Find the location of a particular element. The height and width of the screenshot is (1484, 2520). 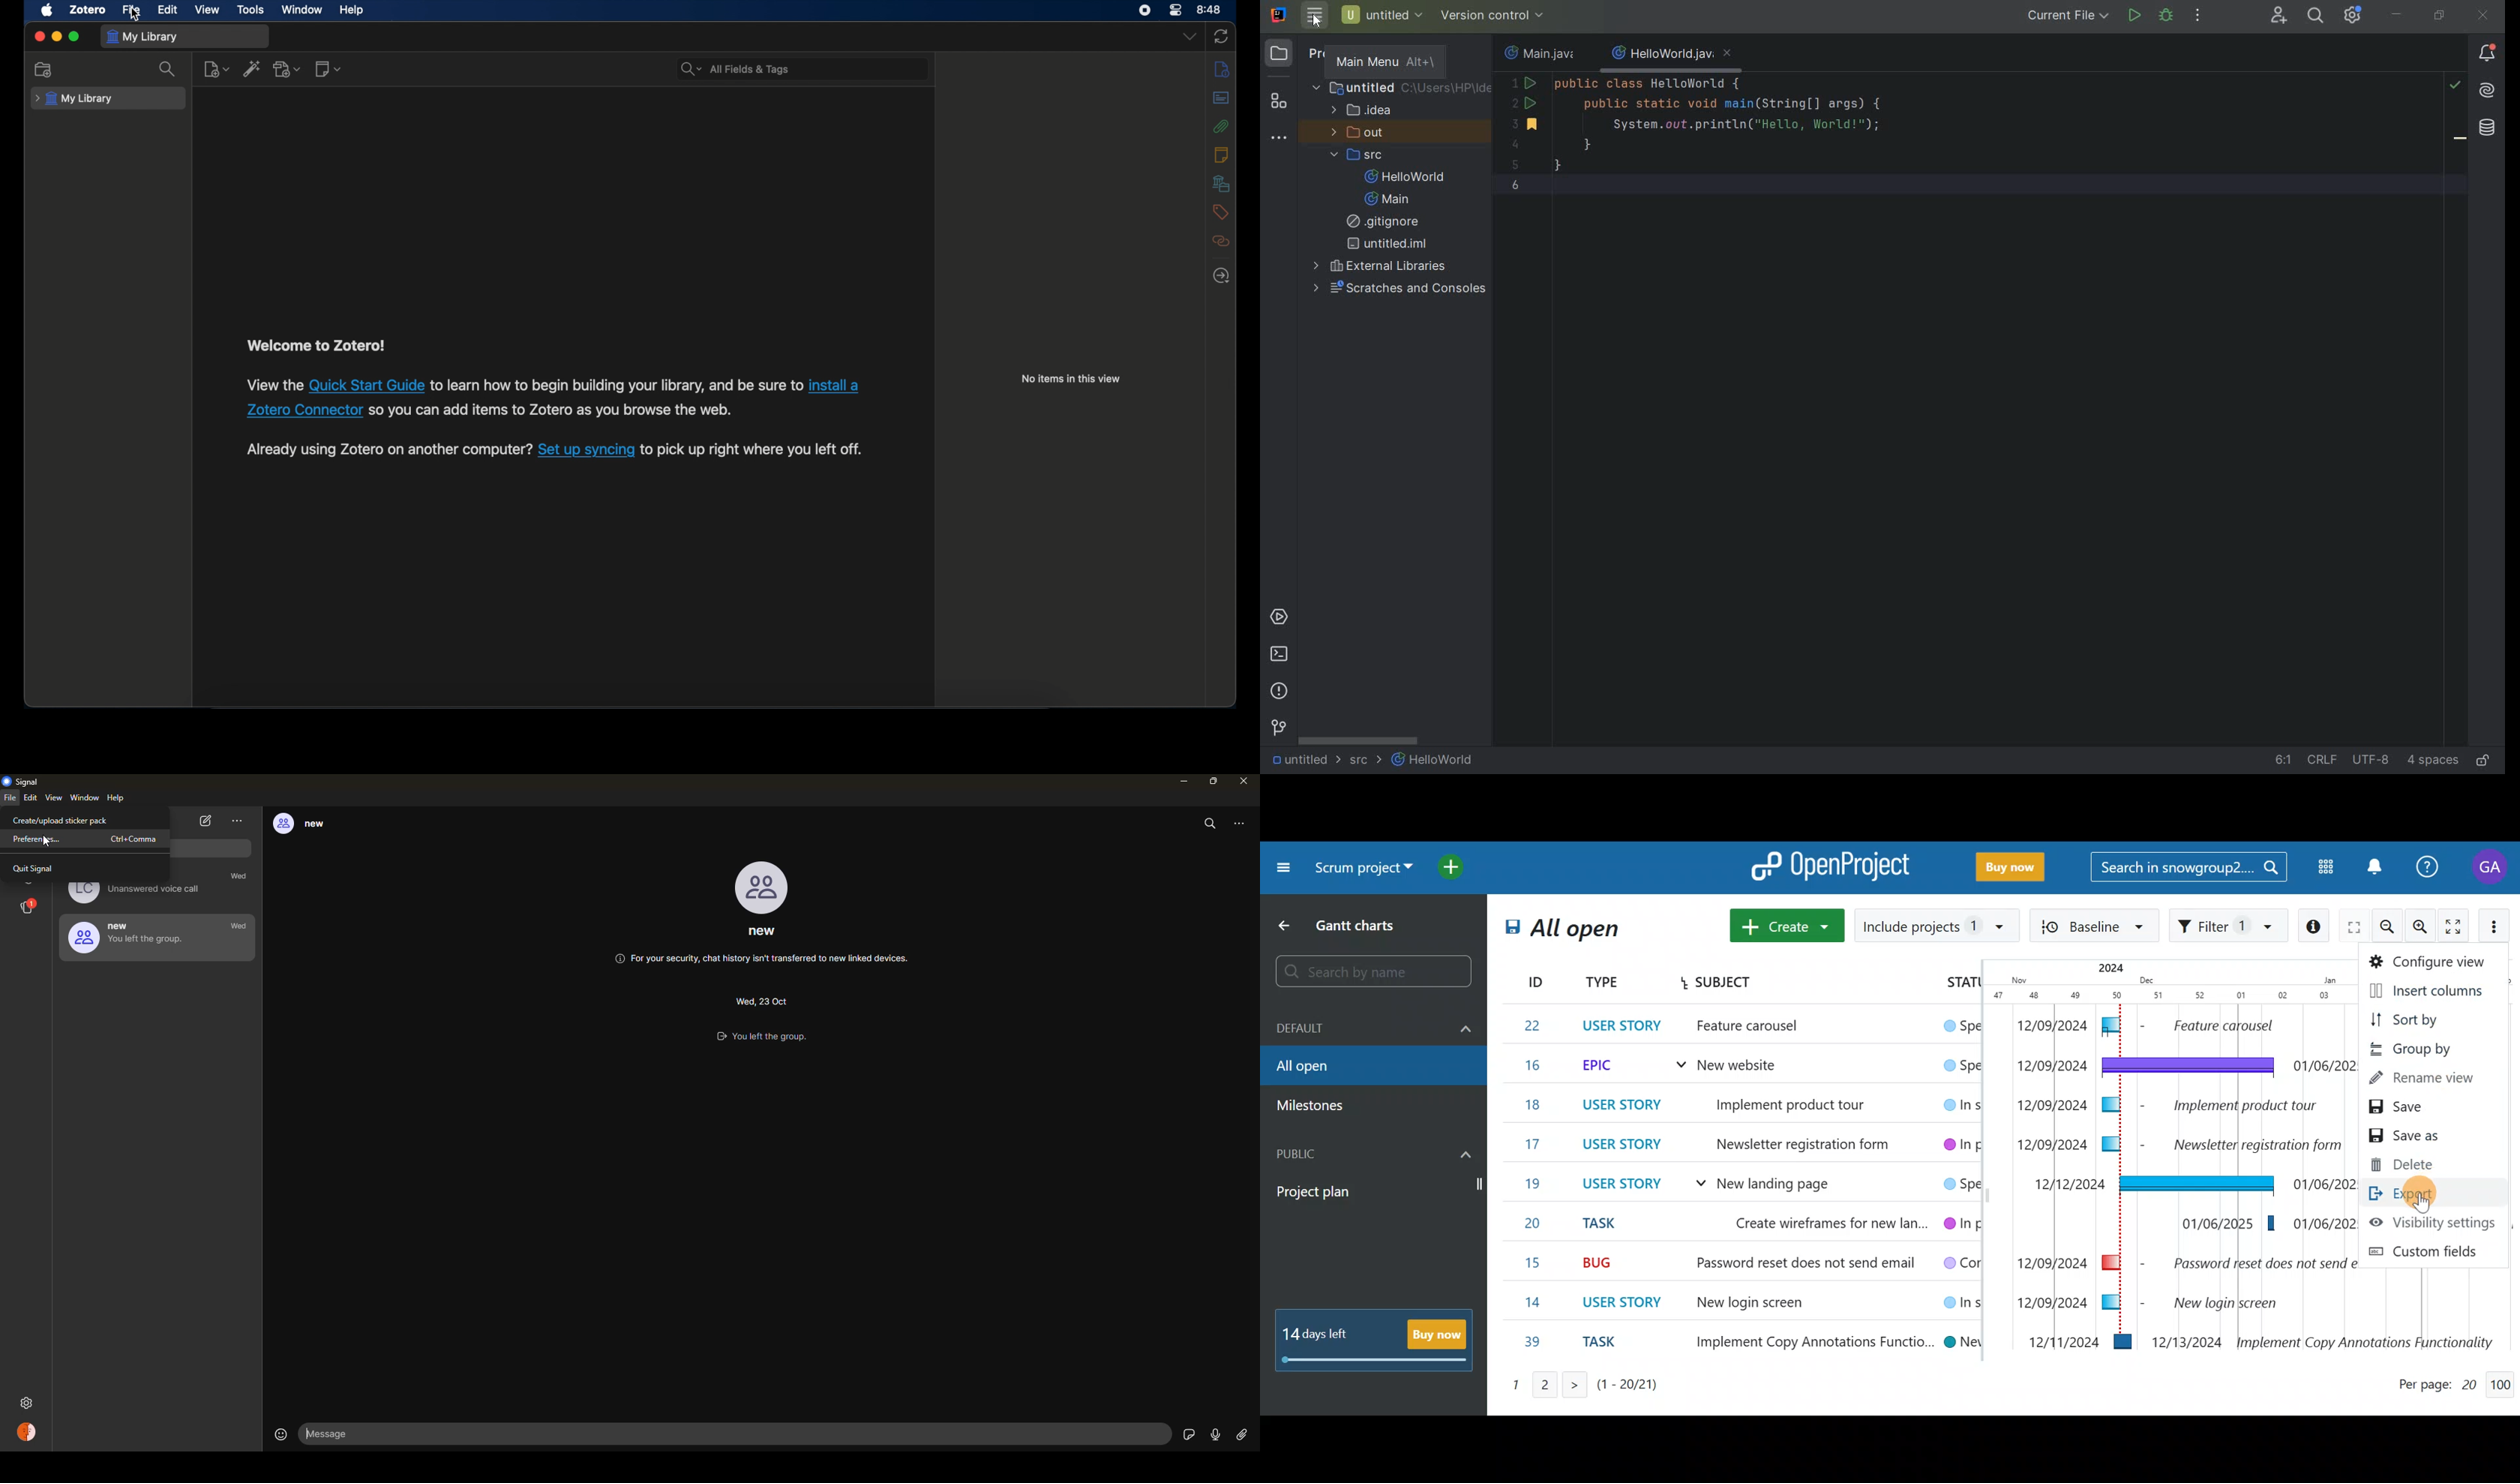

Delete is located at coordinates (2414, 1163).